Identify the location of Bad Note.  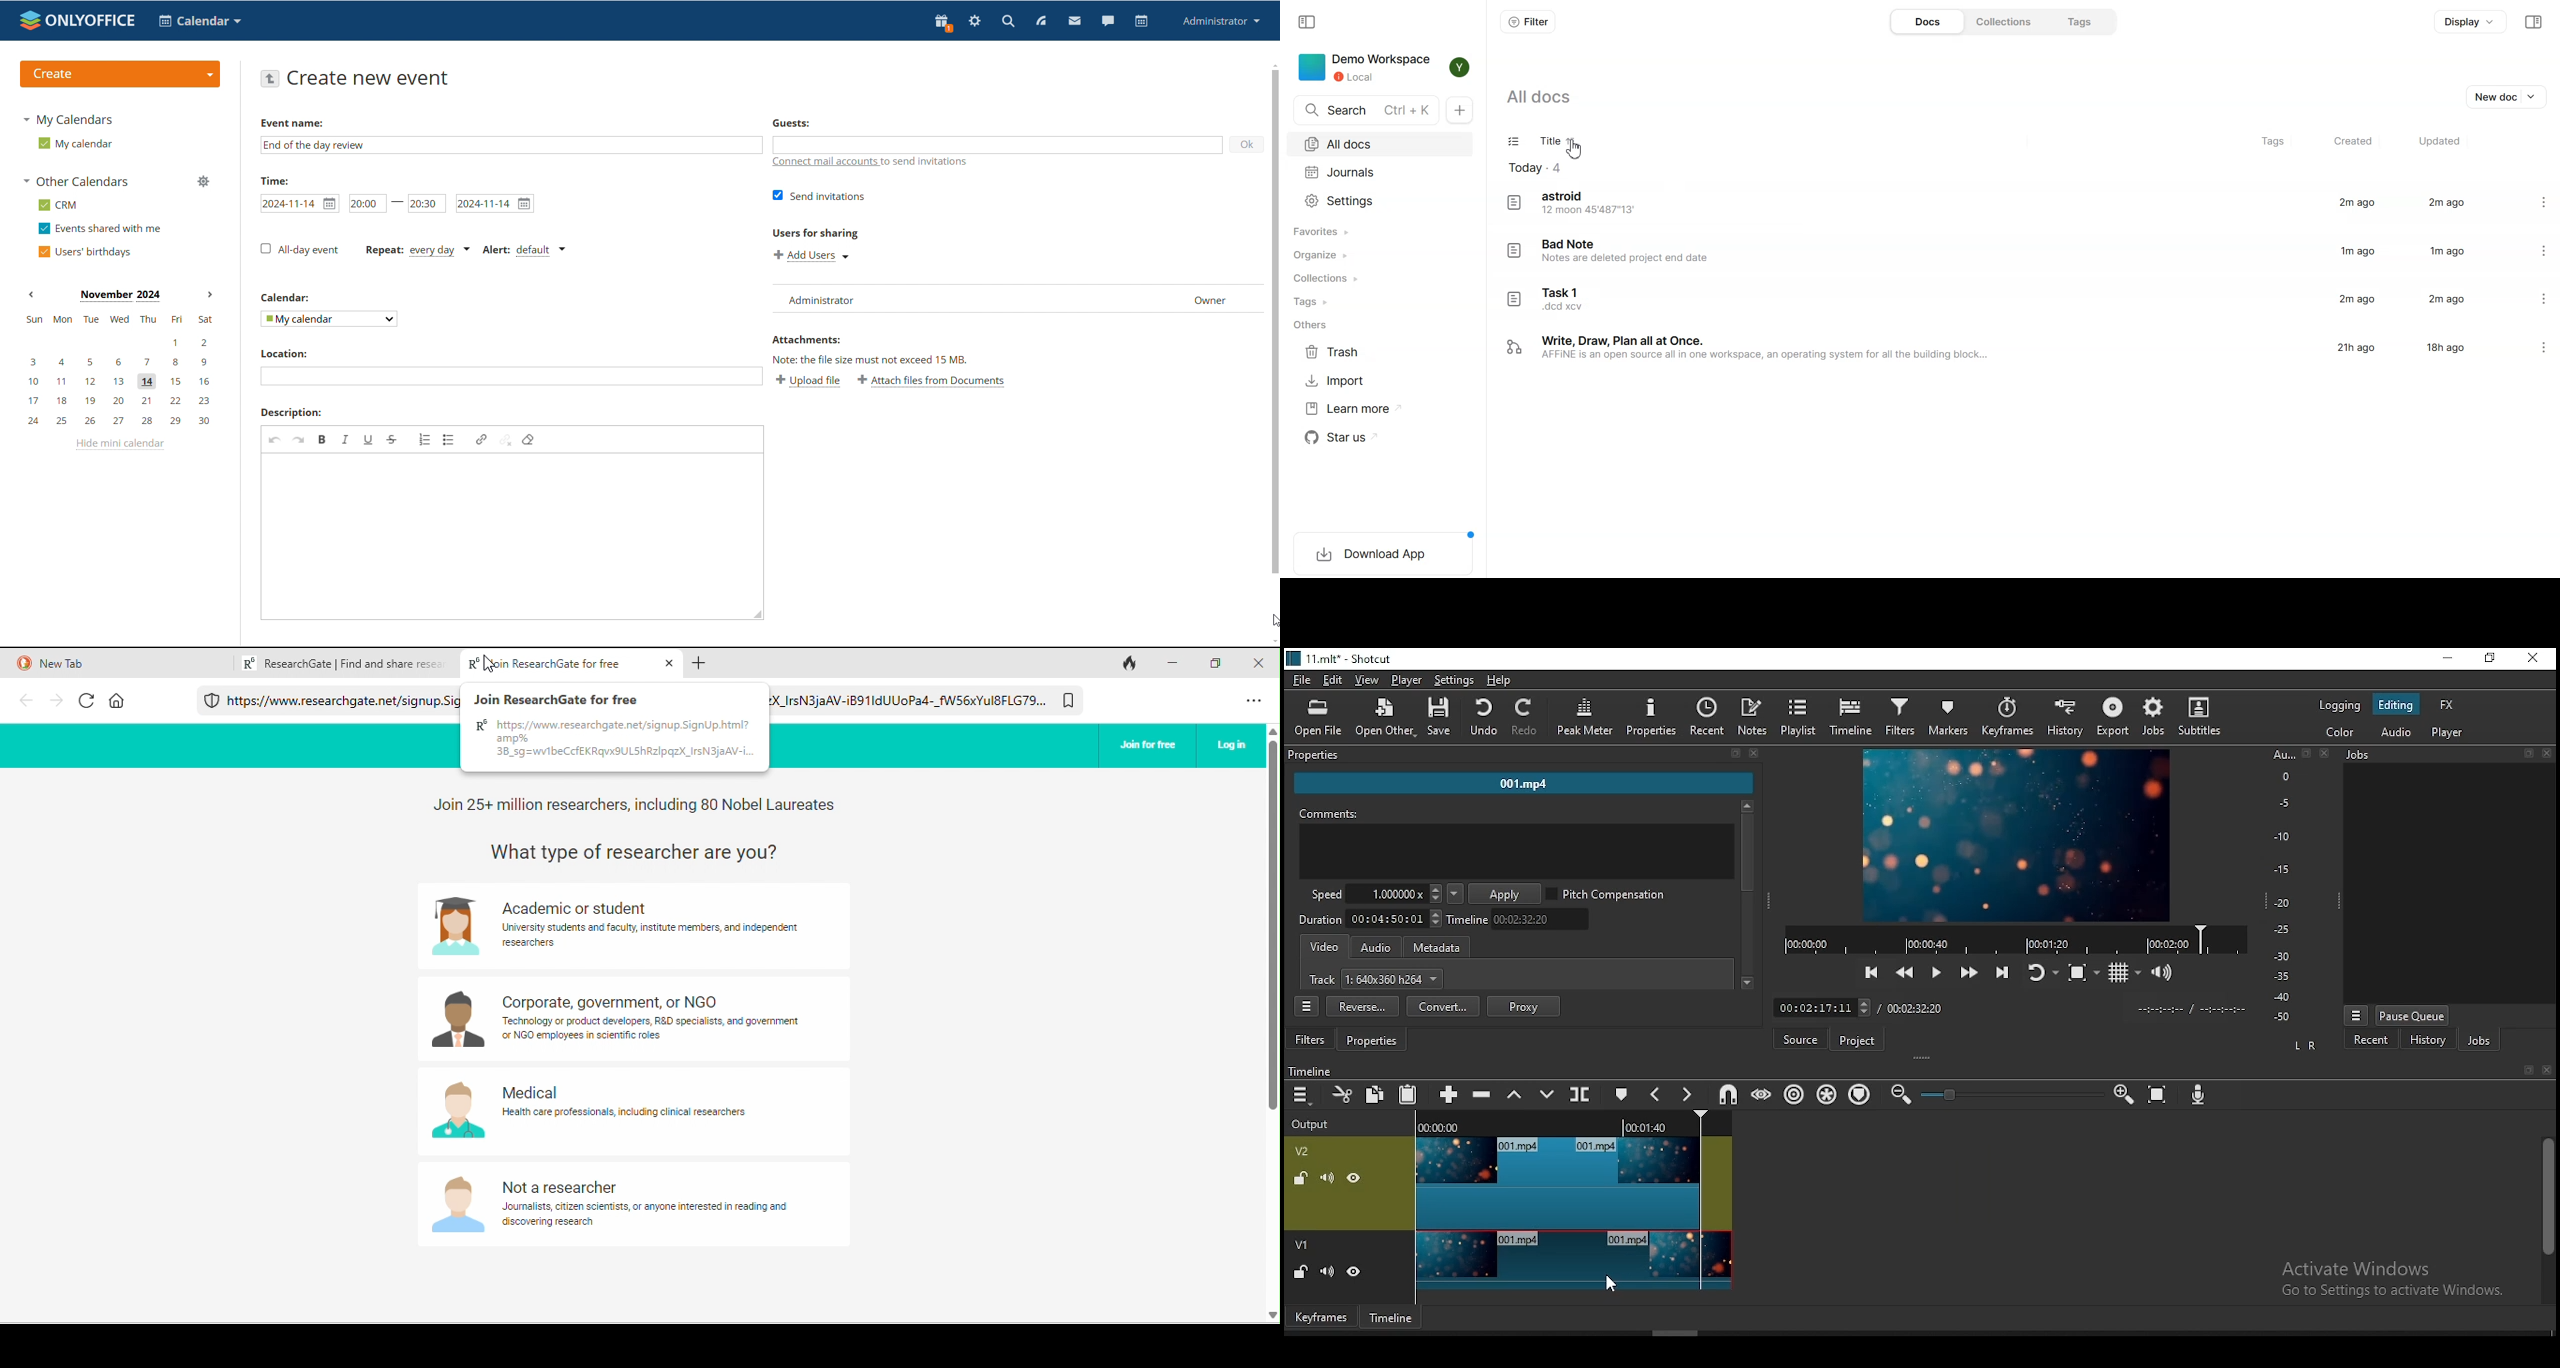
(1571, 244).